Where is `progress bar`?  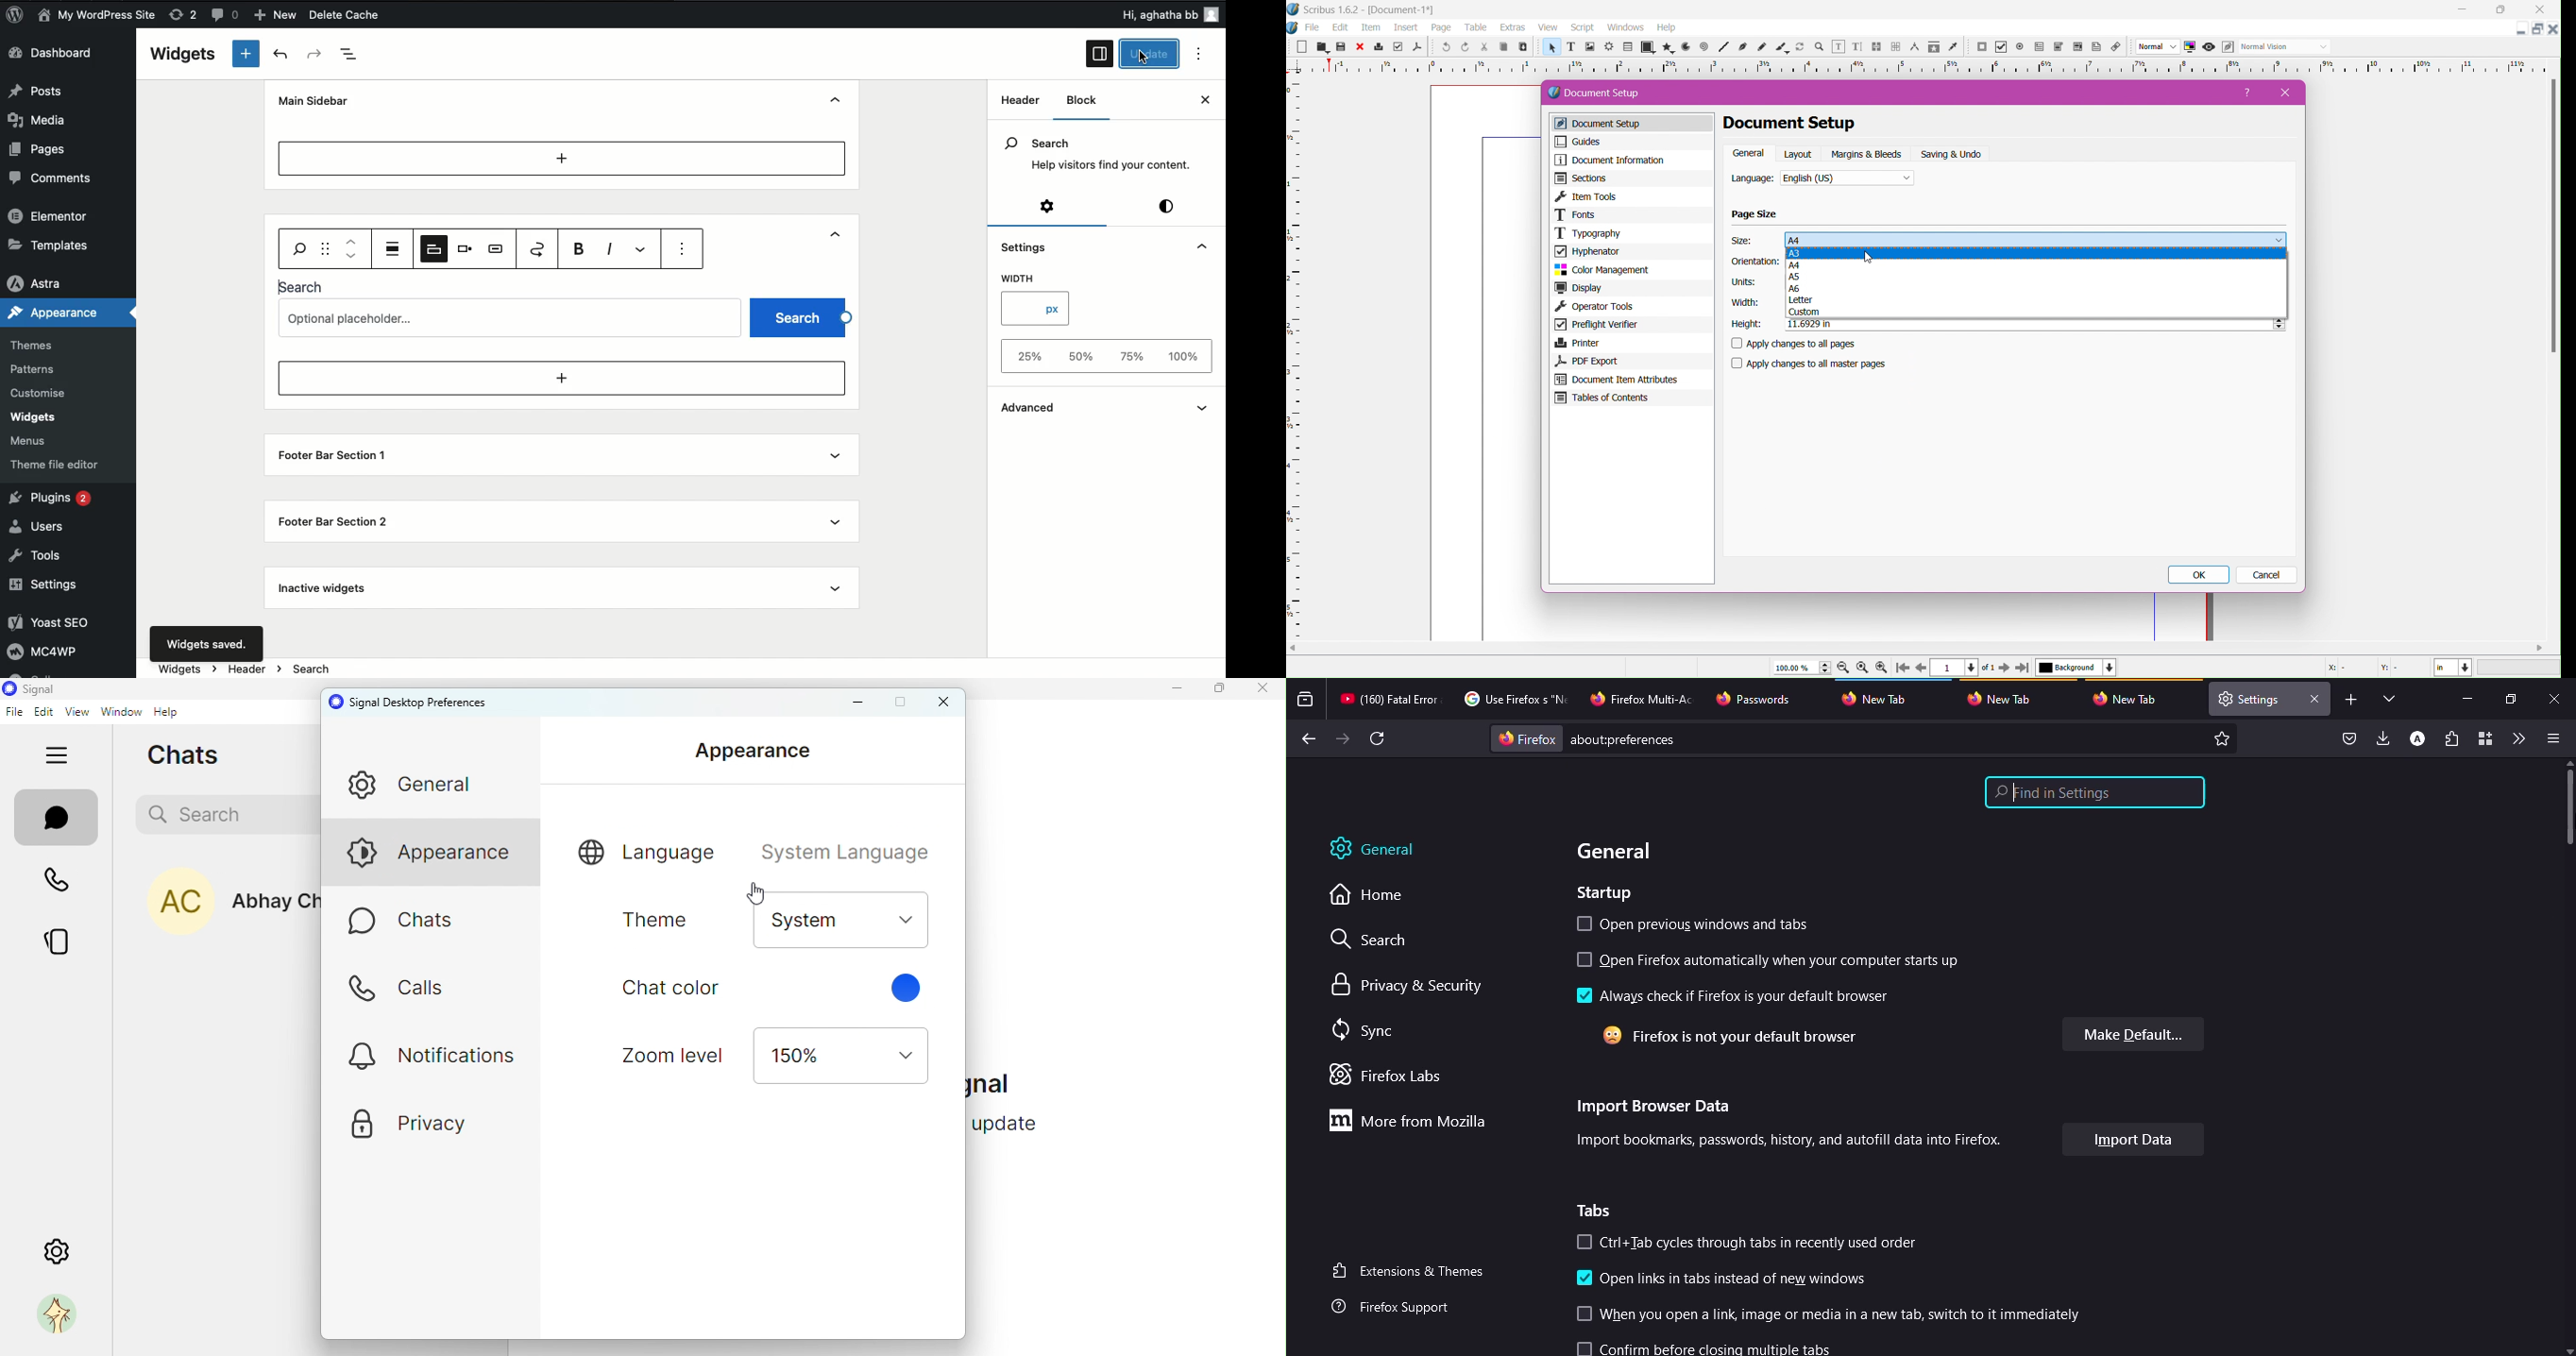 progress bar is located at coordinates (2520, 668).